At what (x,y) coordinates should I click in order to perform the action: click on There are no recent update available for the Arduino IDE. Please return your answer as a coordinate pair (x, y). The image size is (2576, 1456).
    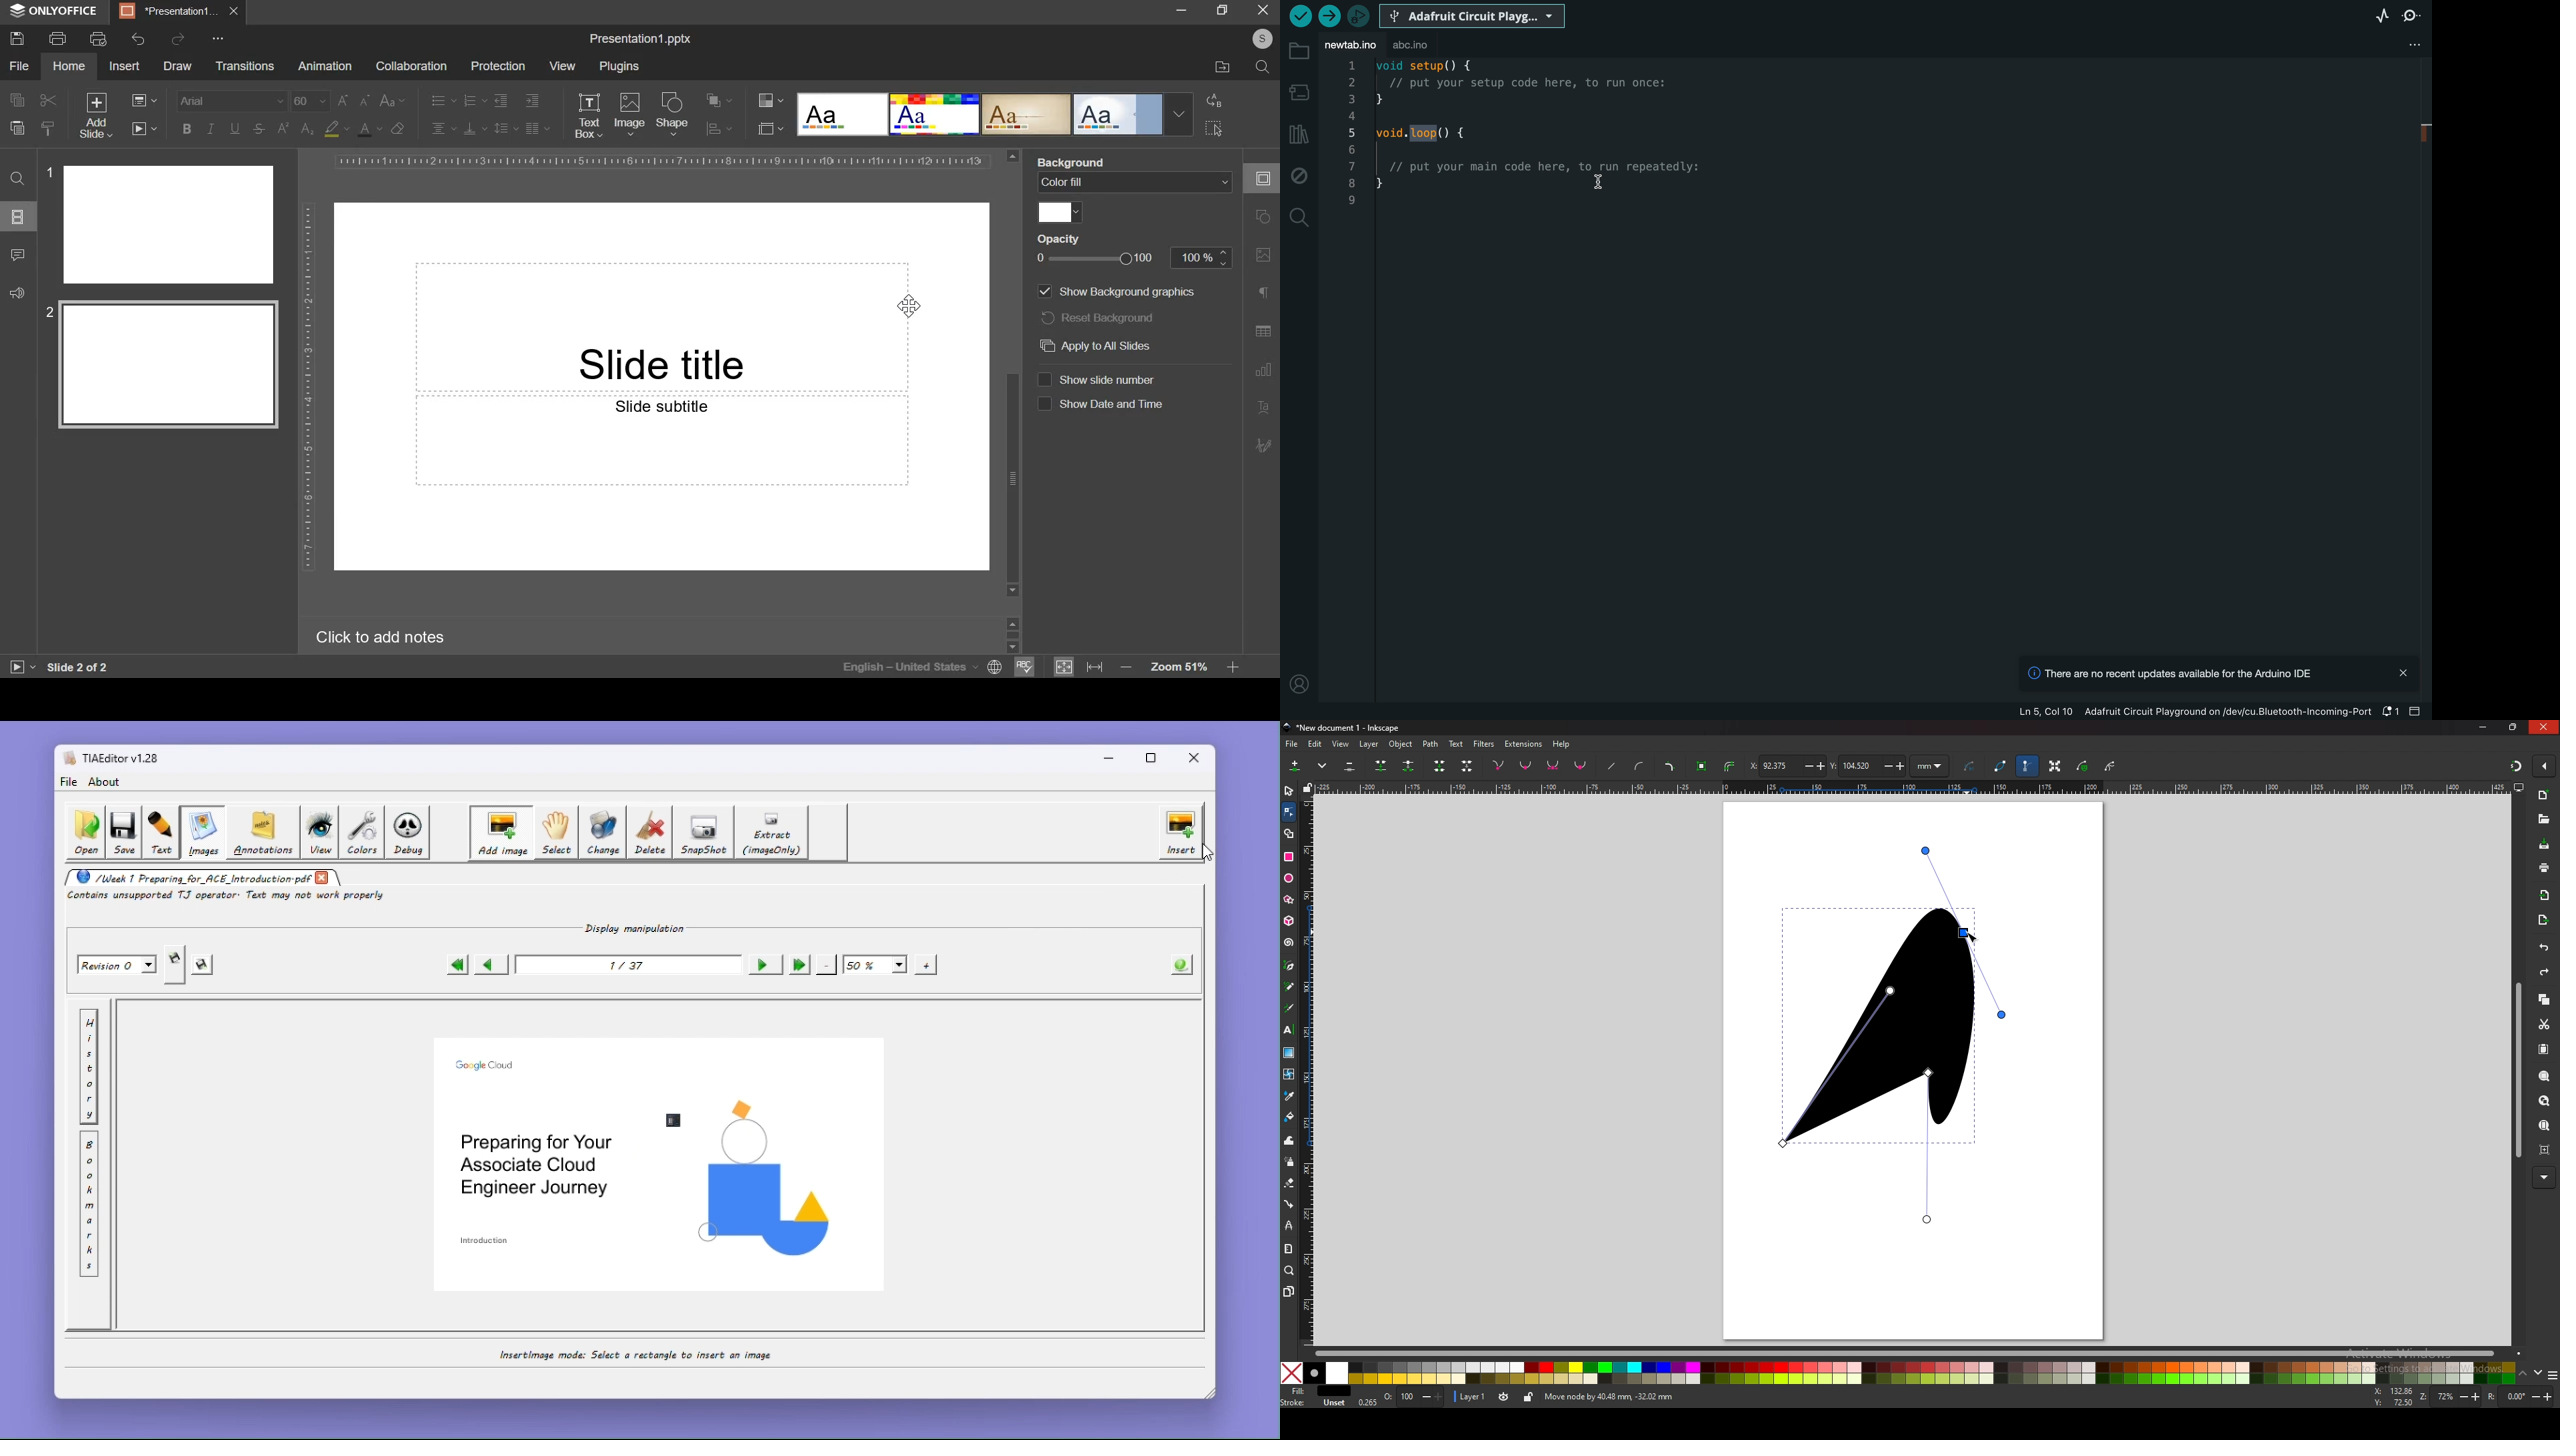
    Looking at the image, I should click on (2168, 675).